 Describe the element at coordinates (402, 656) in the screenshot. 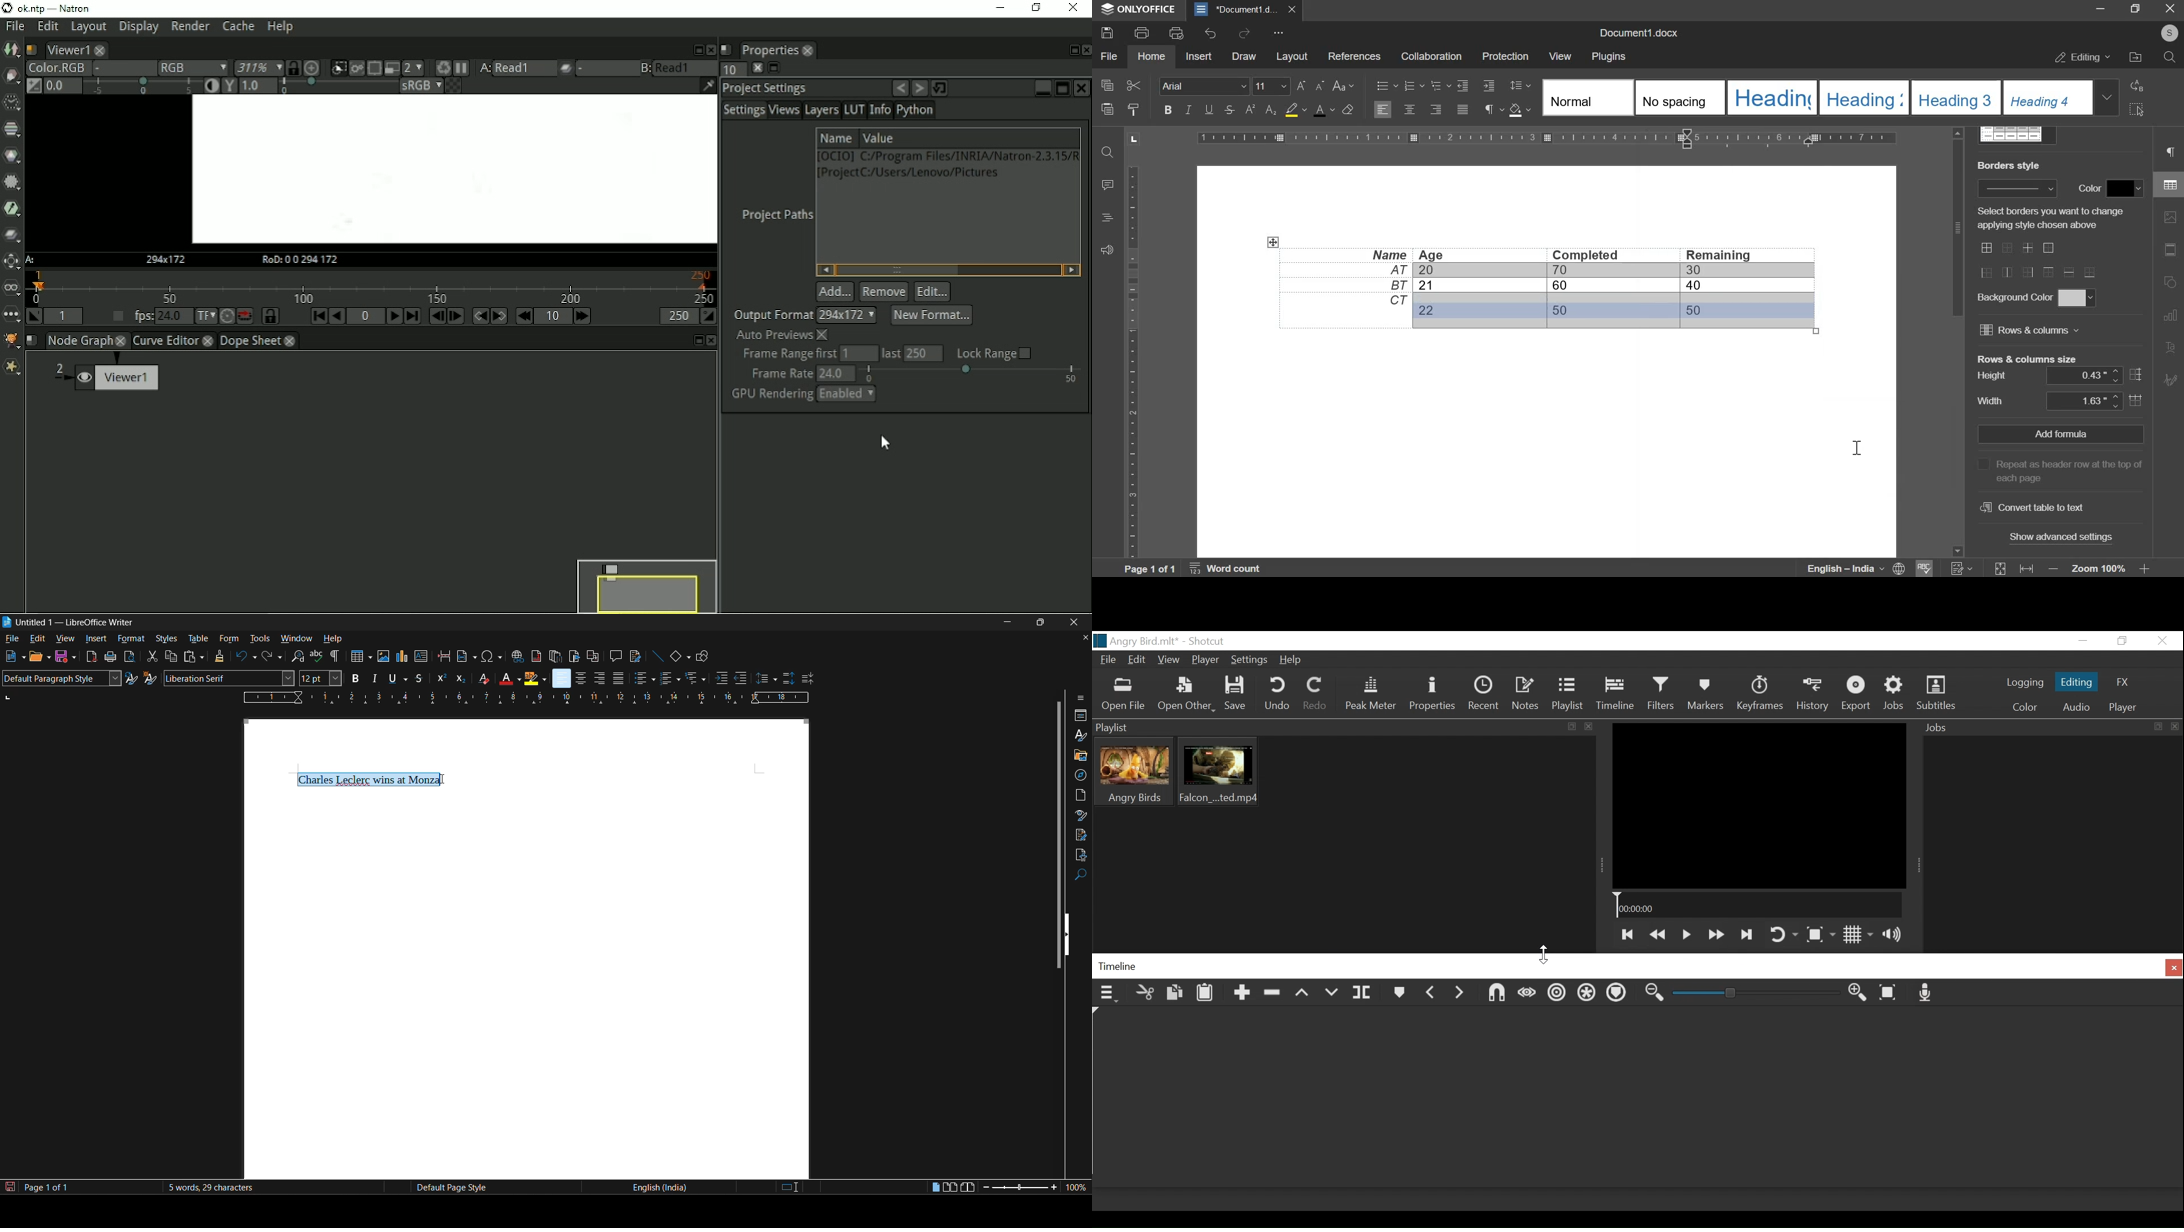

I see `insert chart` at that location.